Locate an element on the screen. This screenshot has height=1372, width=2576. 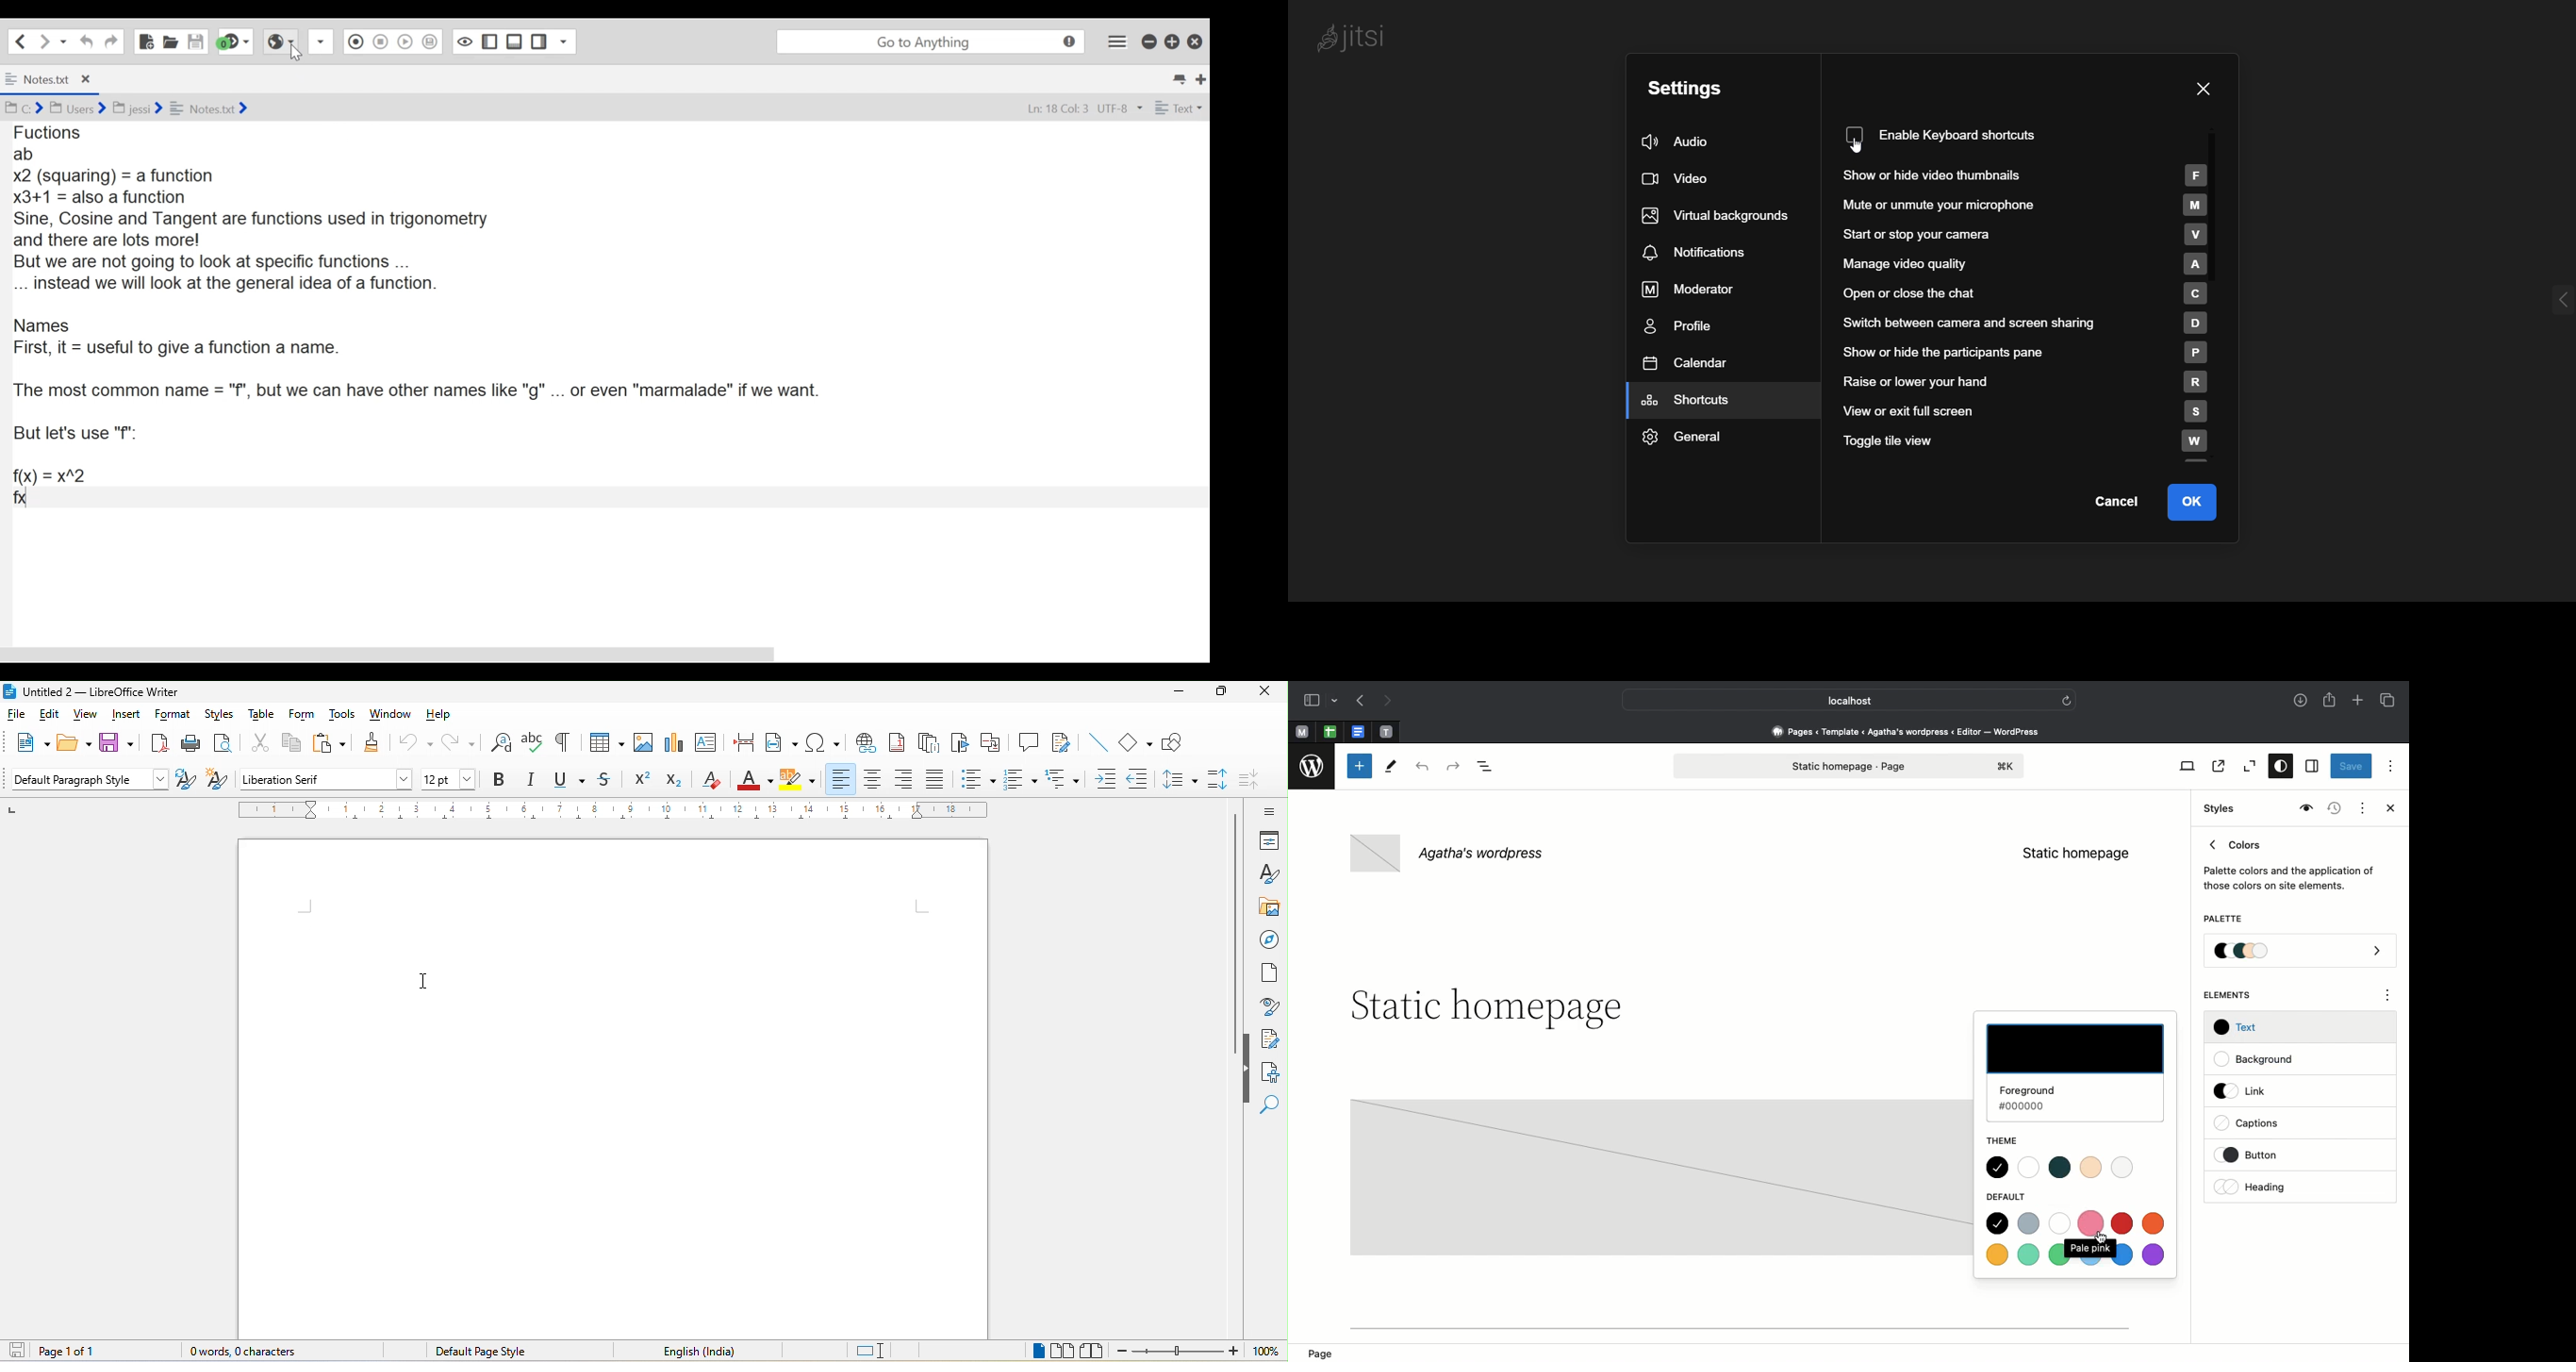
unordered list is located at coordinates (978, 780).